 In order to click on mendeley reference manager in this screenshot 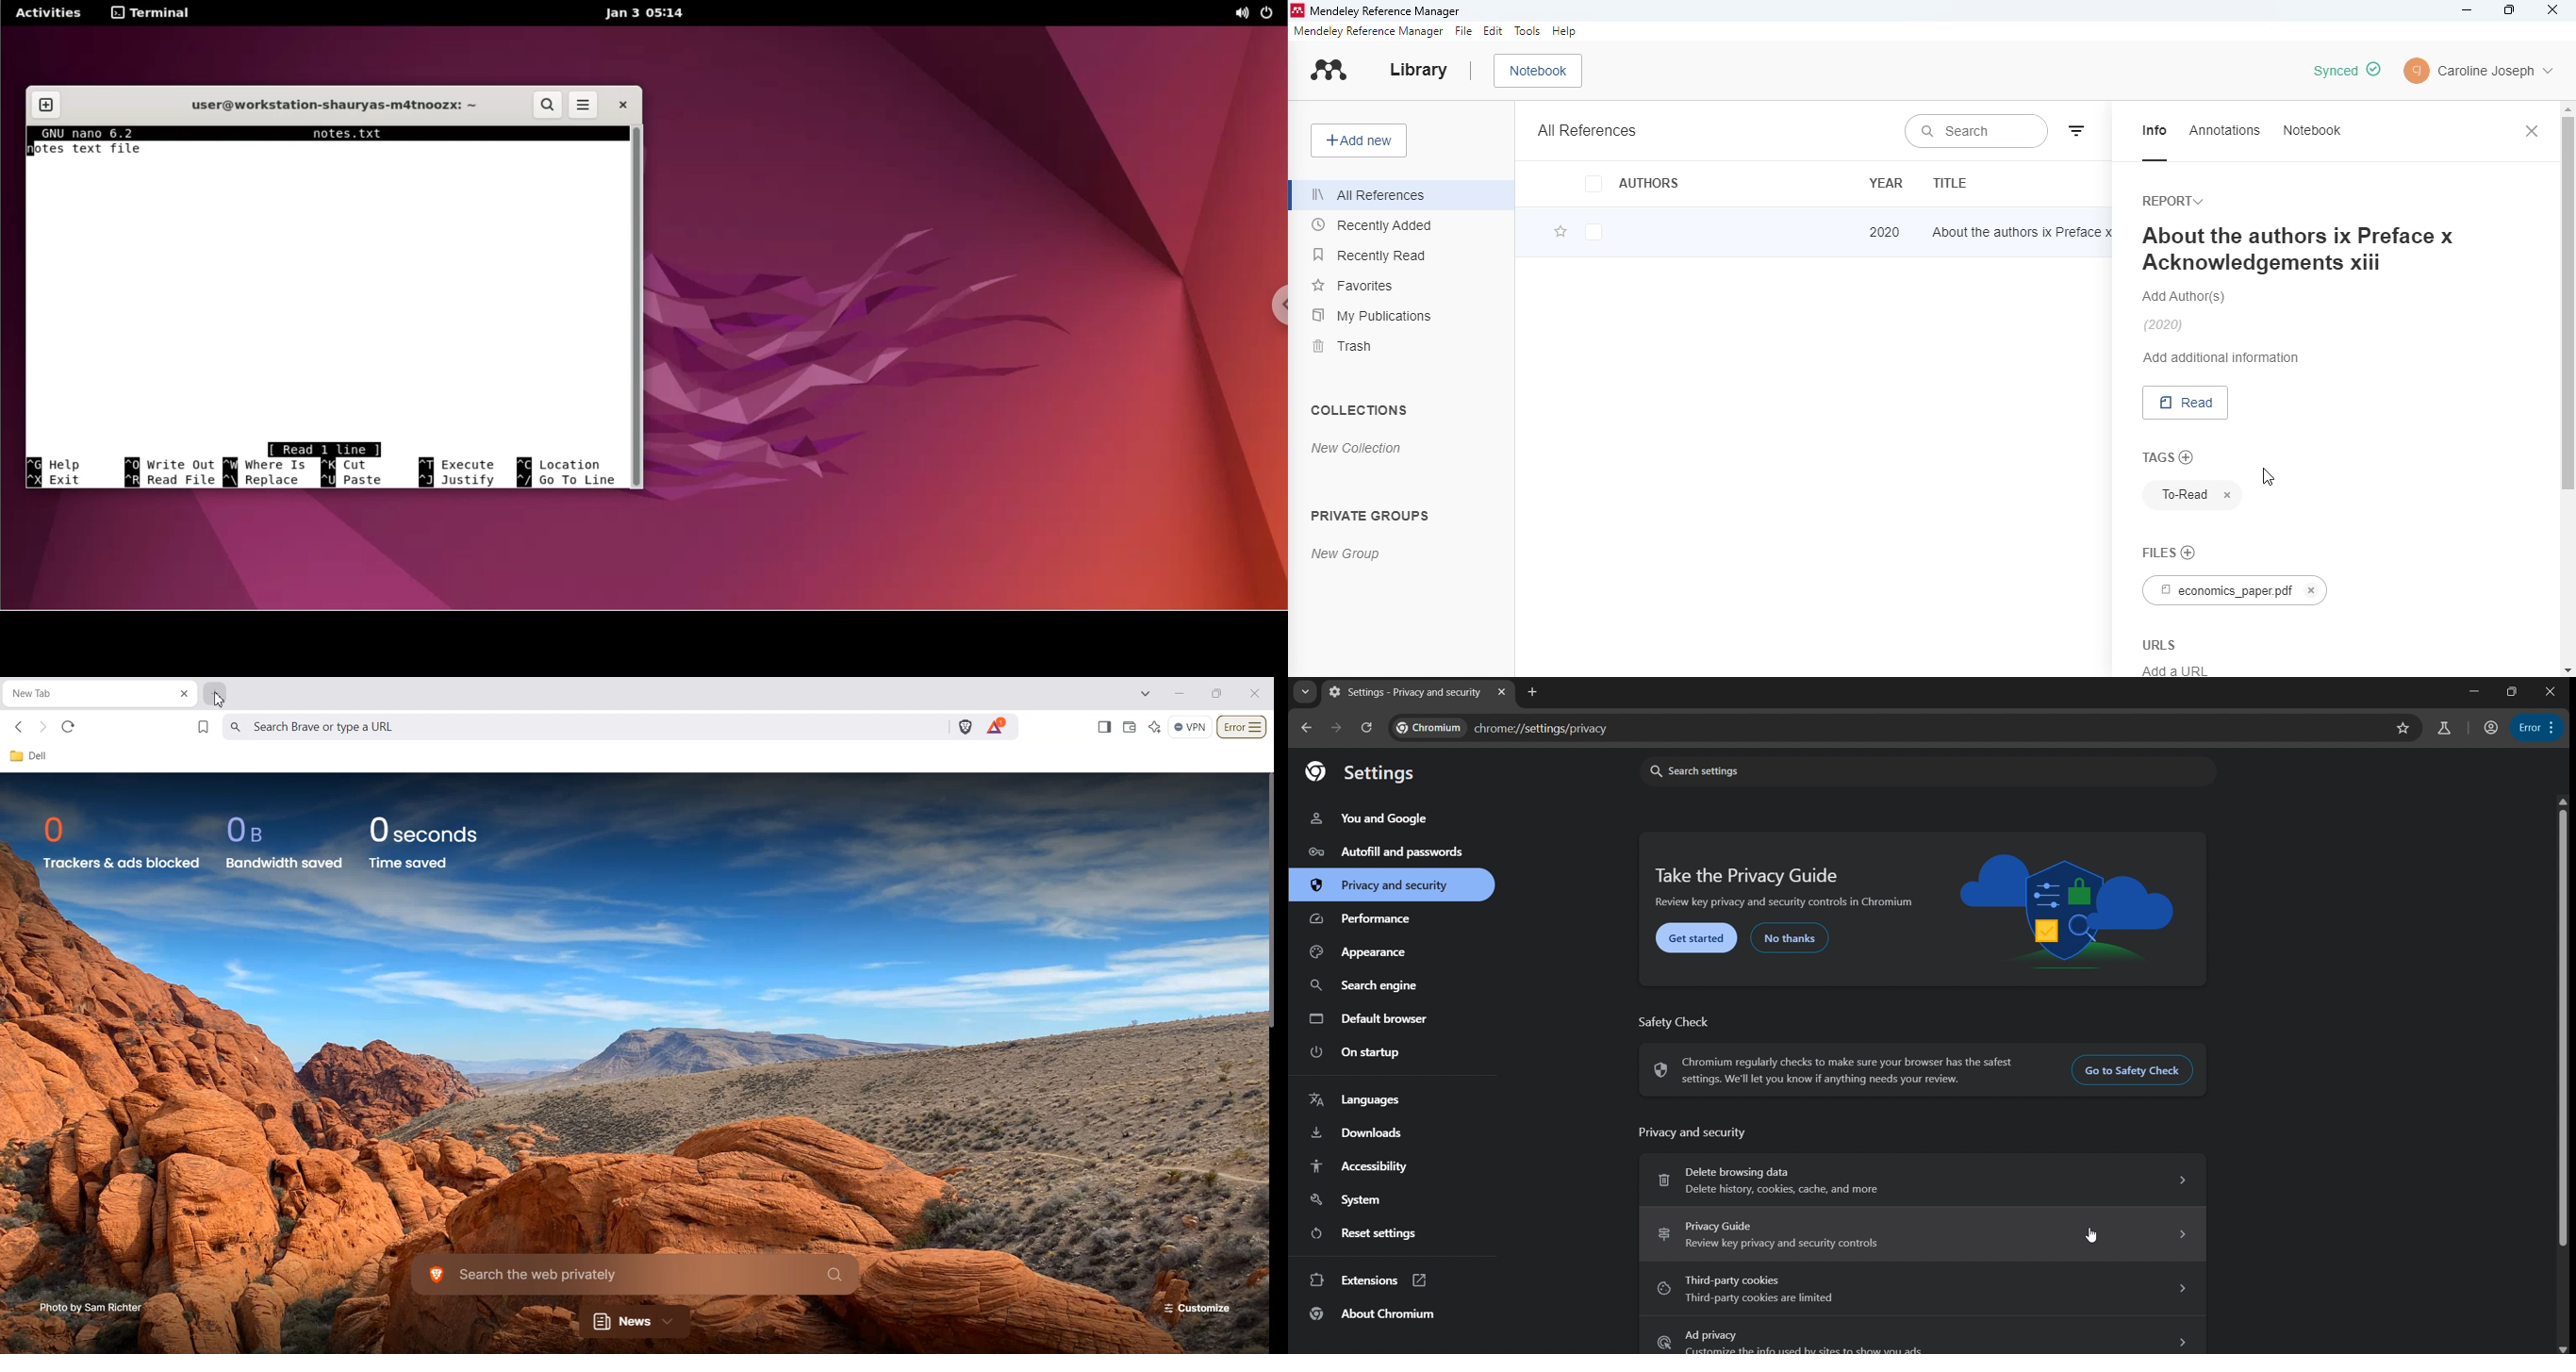, I will do `click(1386, 11)`.